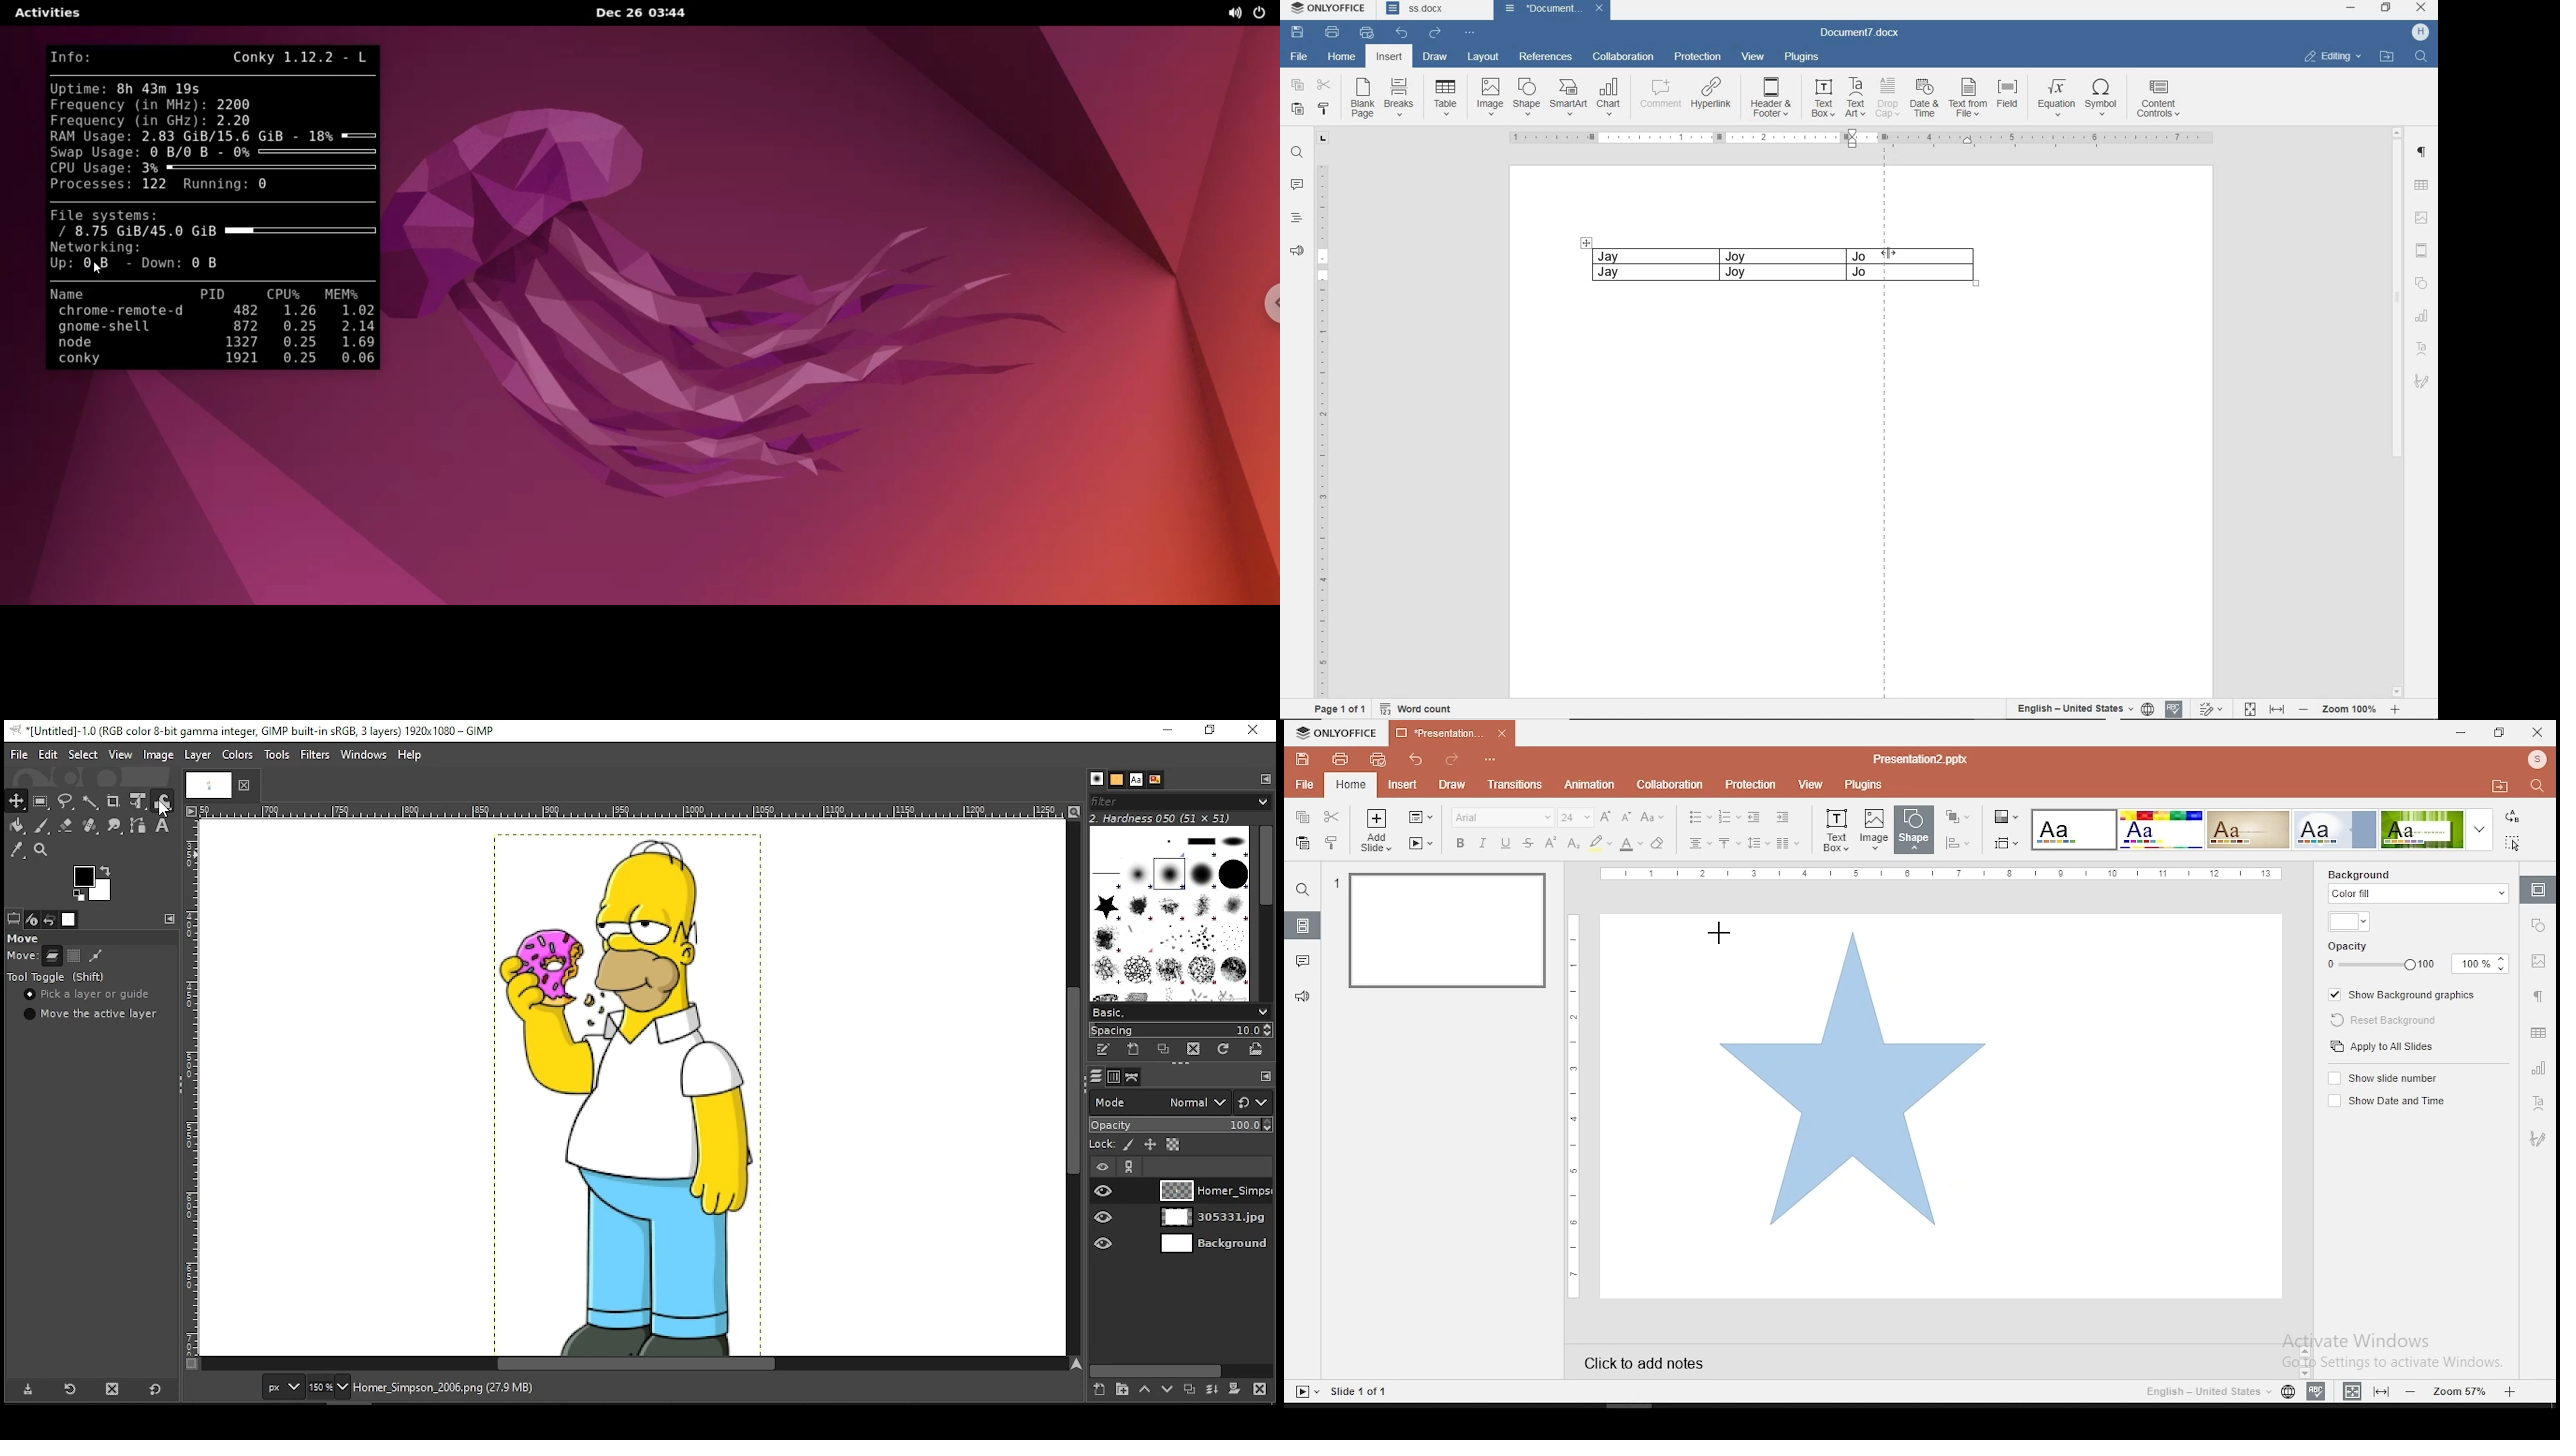 This screenshot has height=1456, width=2576. I want to click on paragraph settings, so click(2537, 995).